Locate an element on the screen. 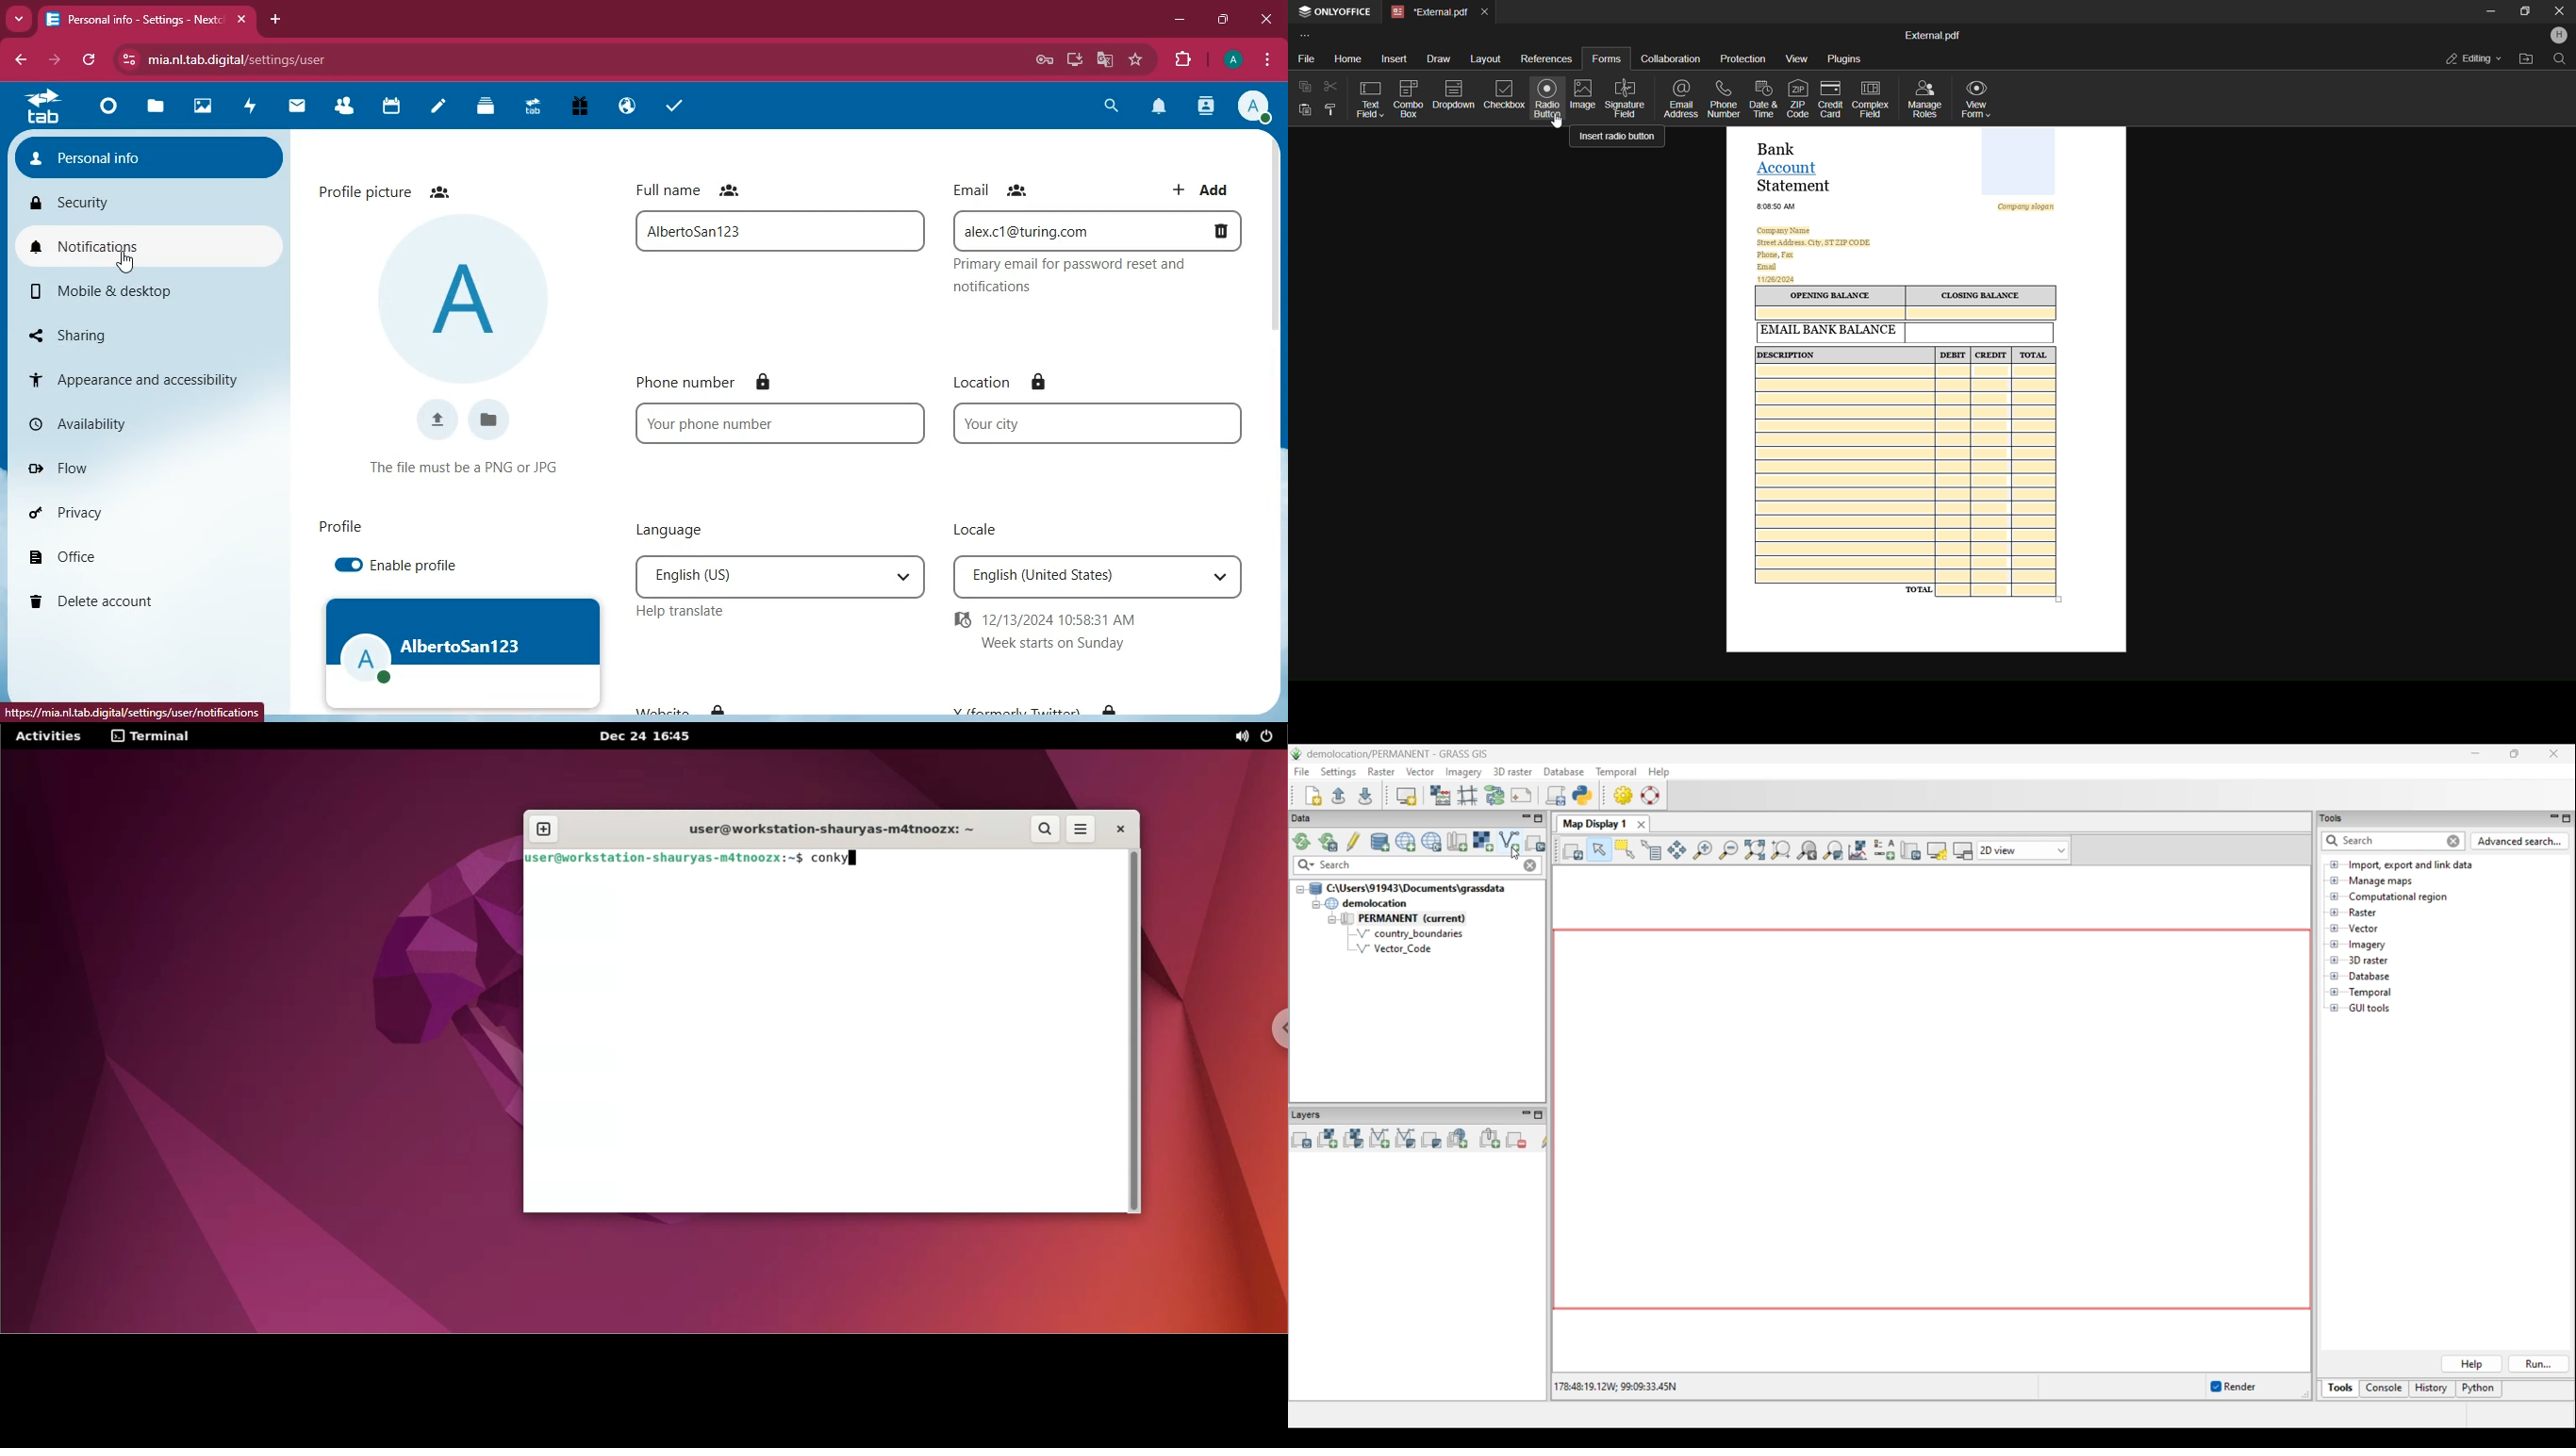 This screenshot has width=2576, height=1456. public is located at coordinates (625, 107).